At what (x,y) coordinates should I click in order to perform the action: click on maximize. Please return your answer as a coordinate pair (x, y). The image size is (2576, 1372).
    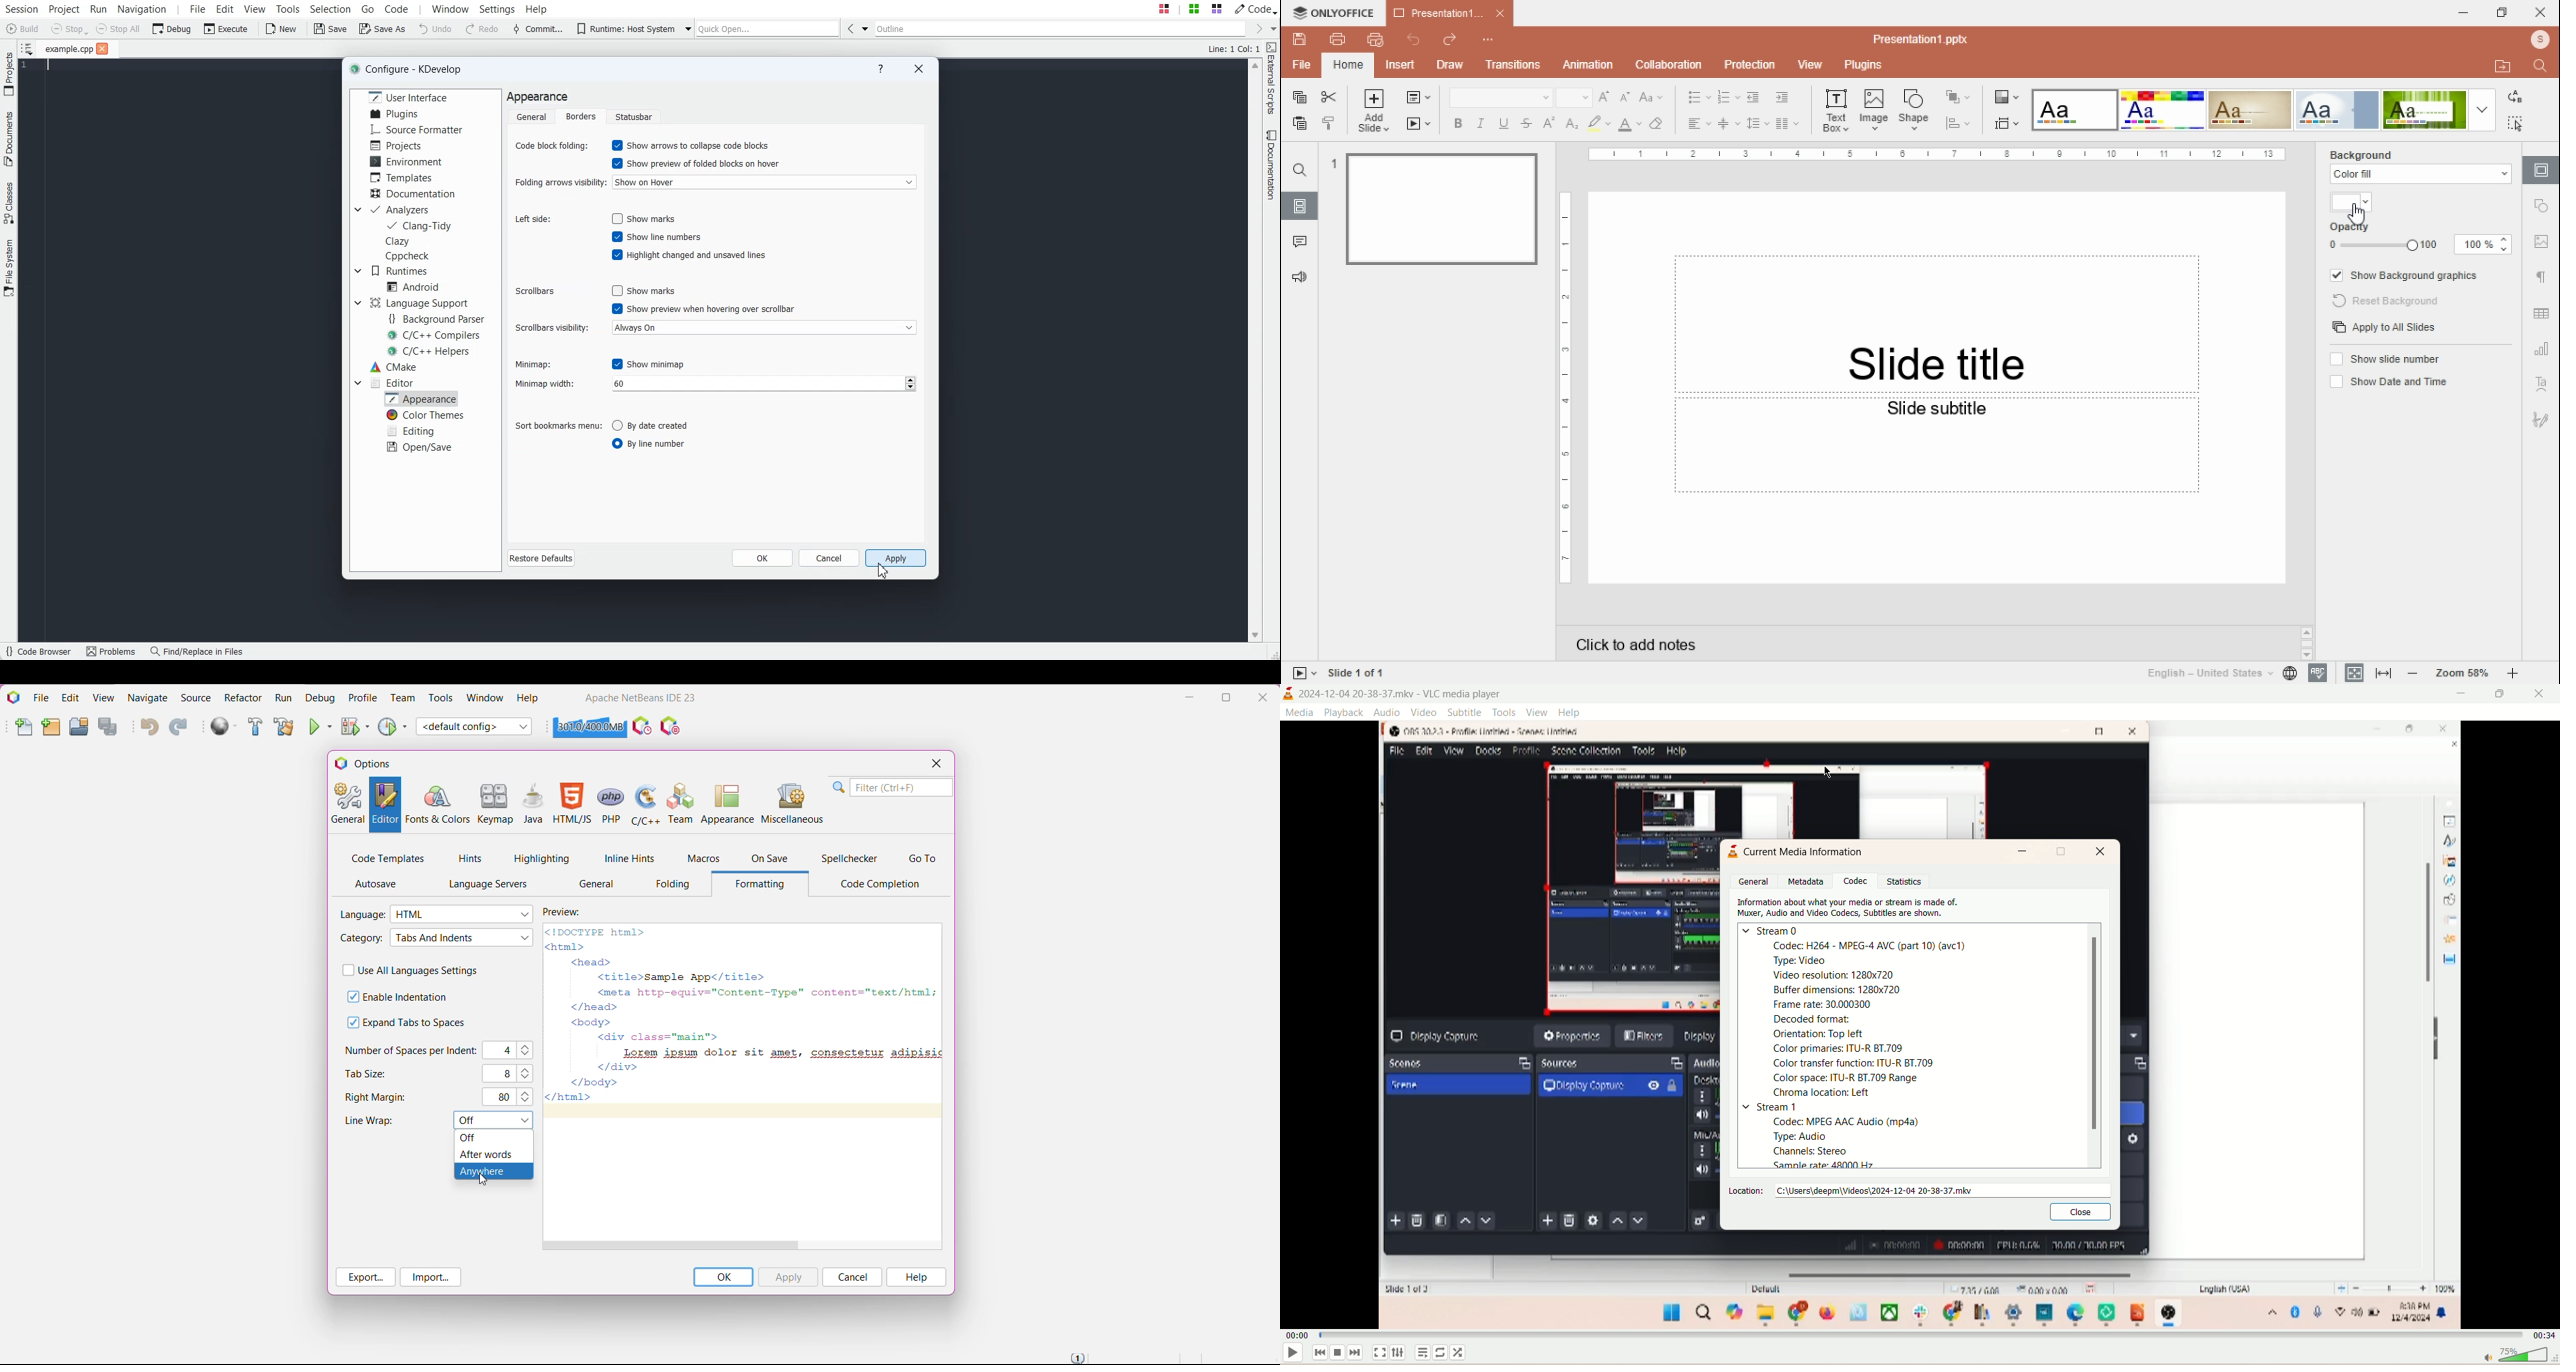
    Looking at the image, I should click on (2499, 696).